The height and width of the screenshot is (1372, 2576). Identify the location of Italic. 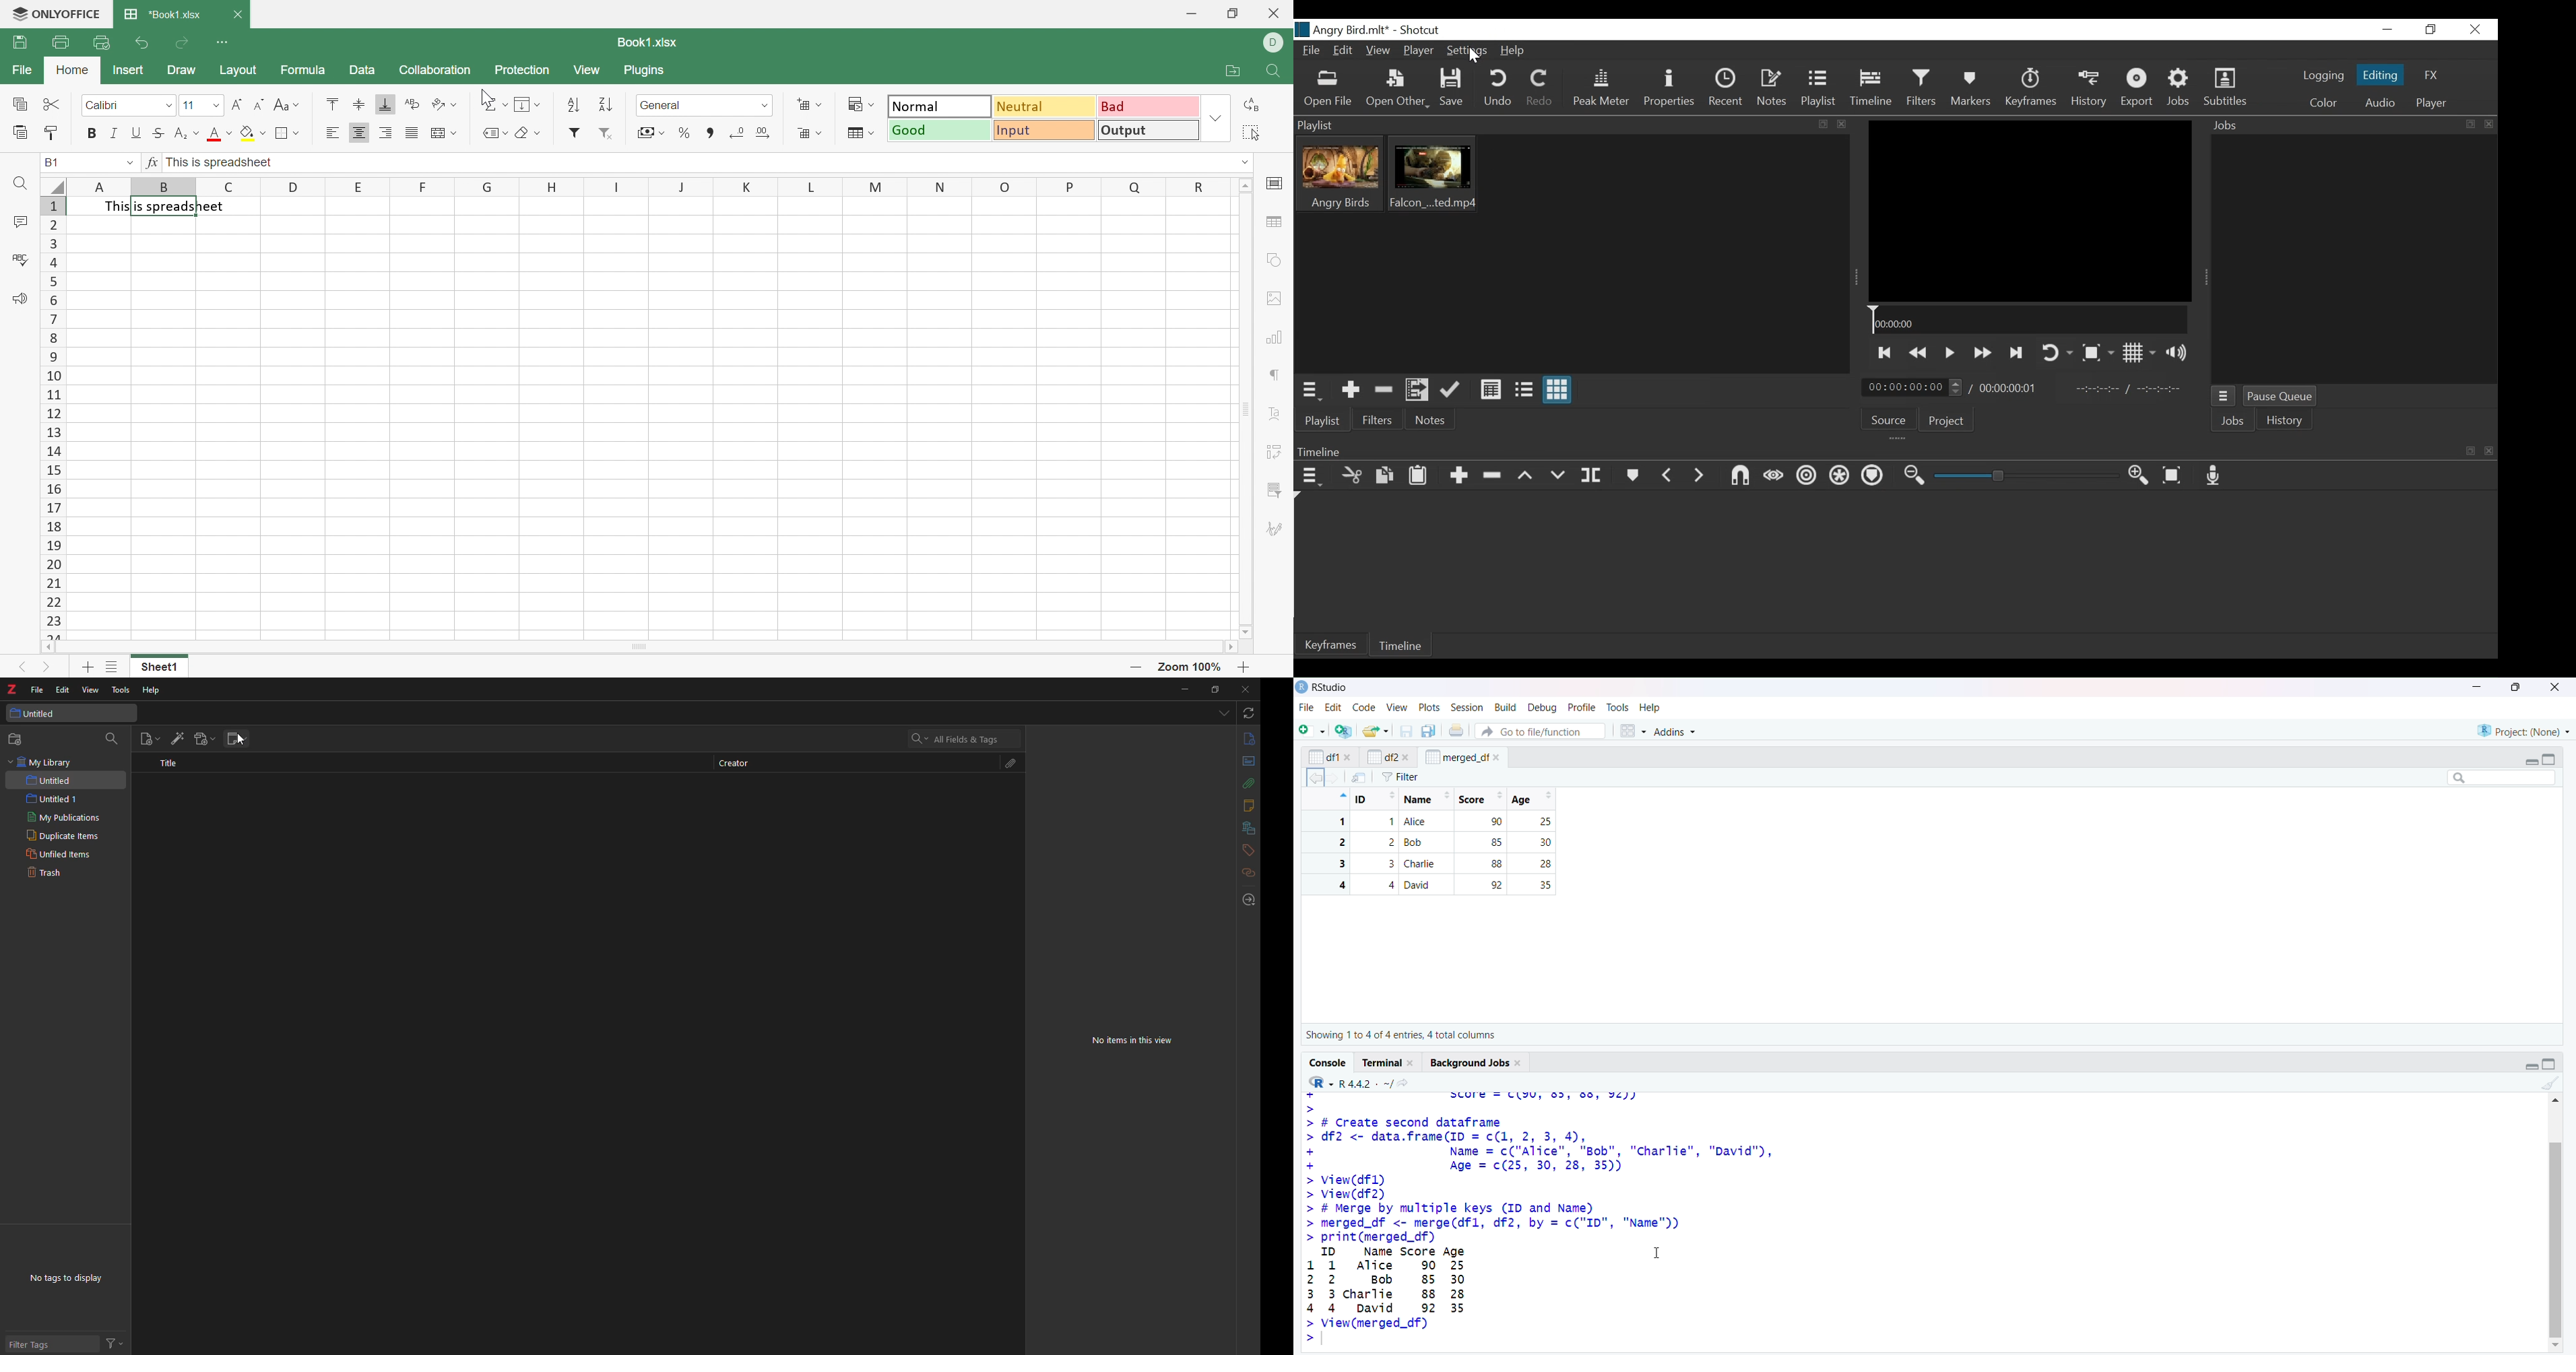
(116, 133).